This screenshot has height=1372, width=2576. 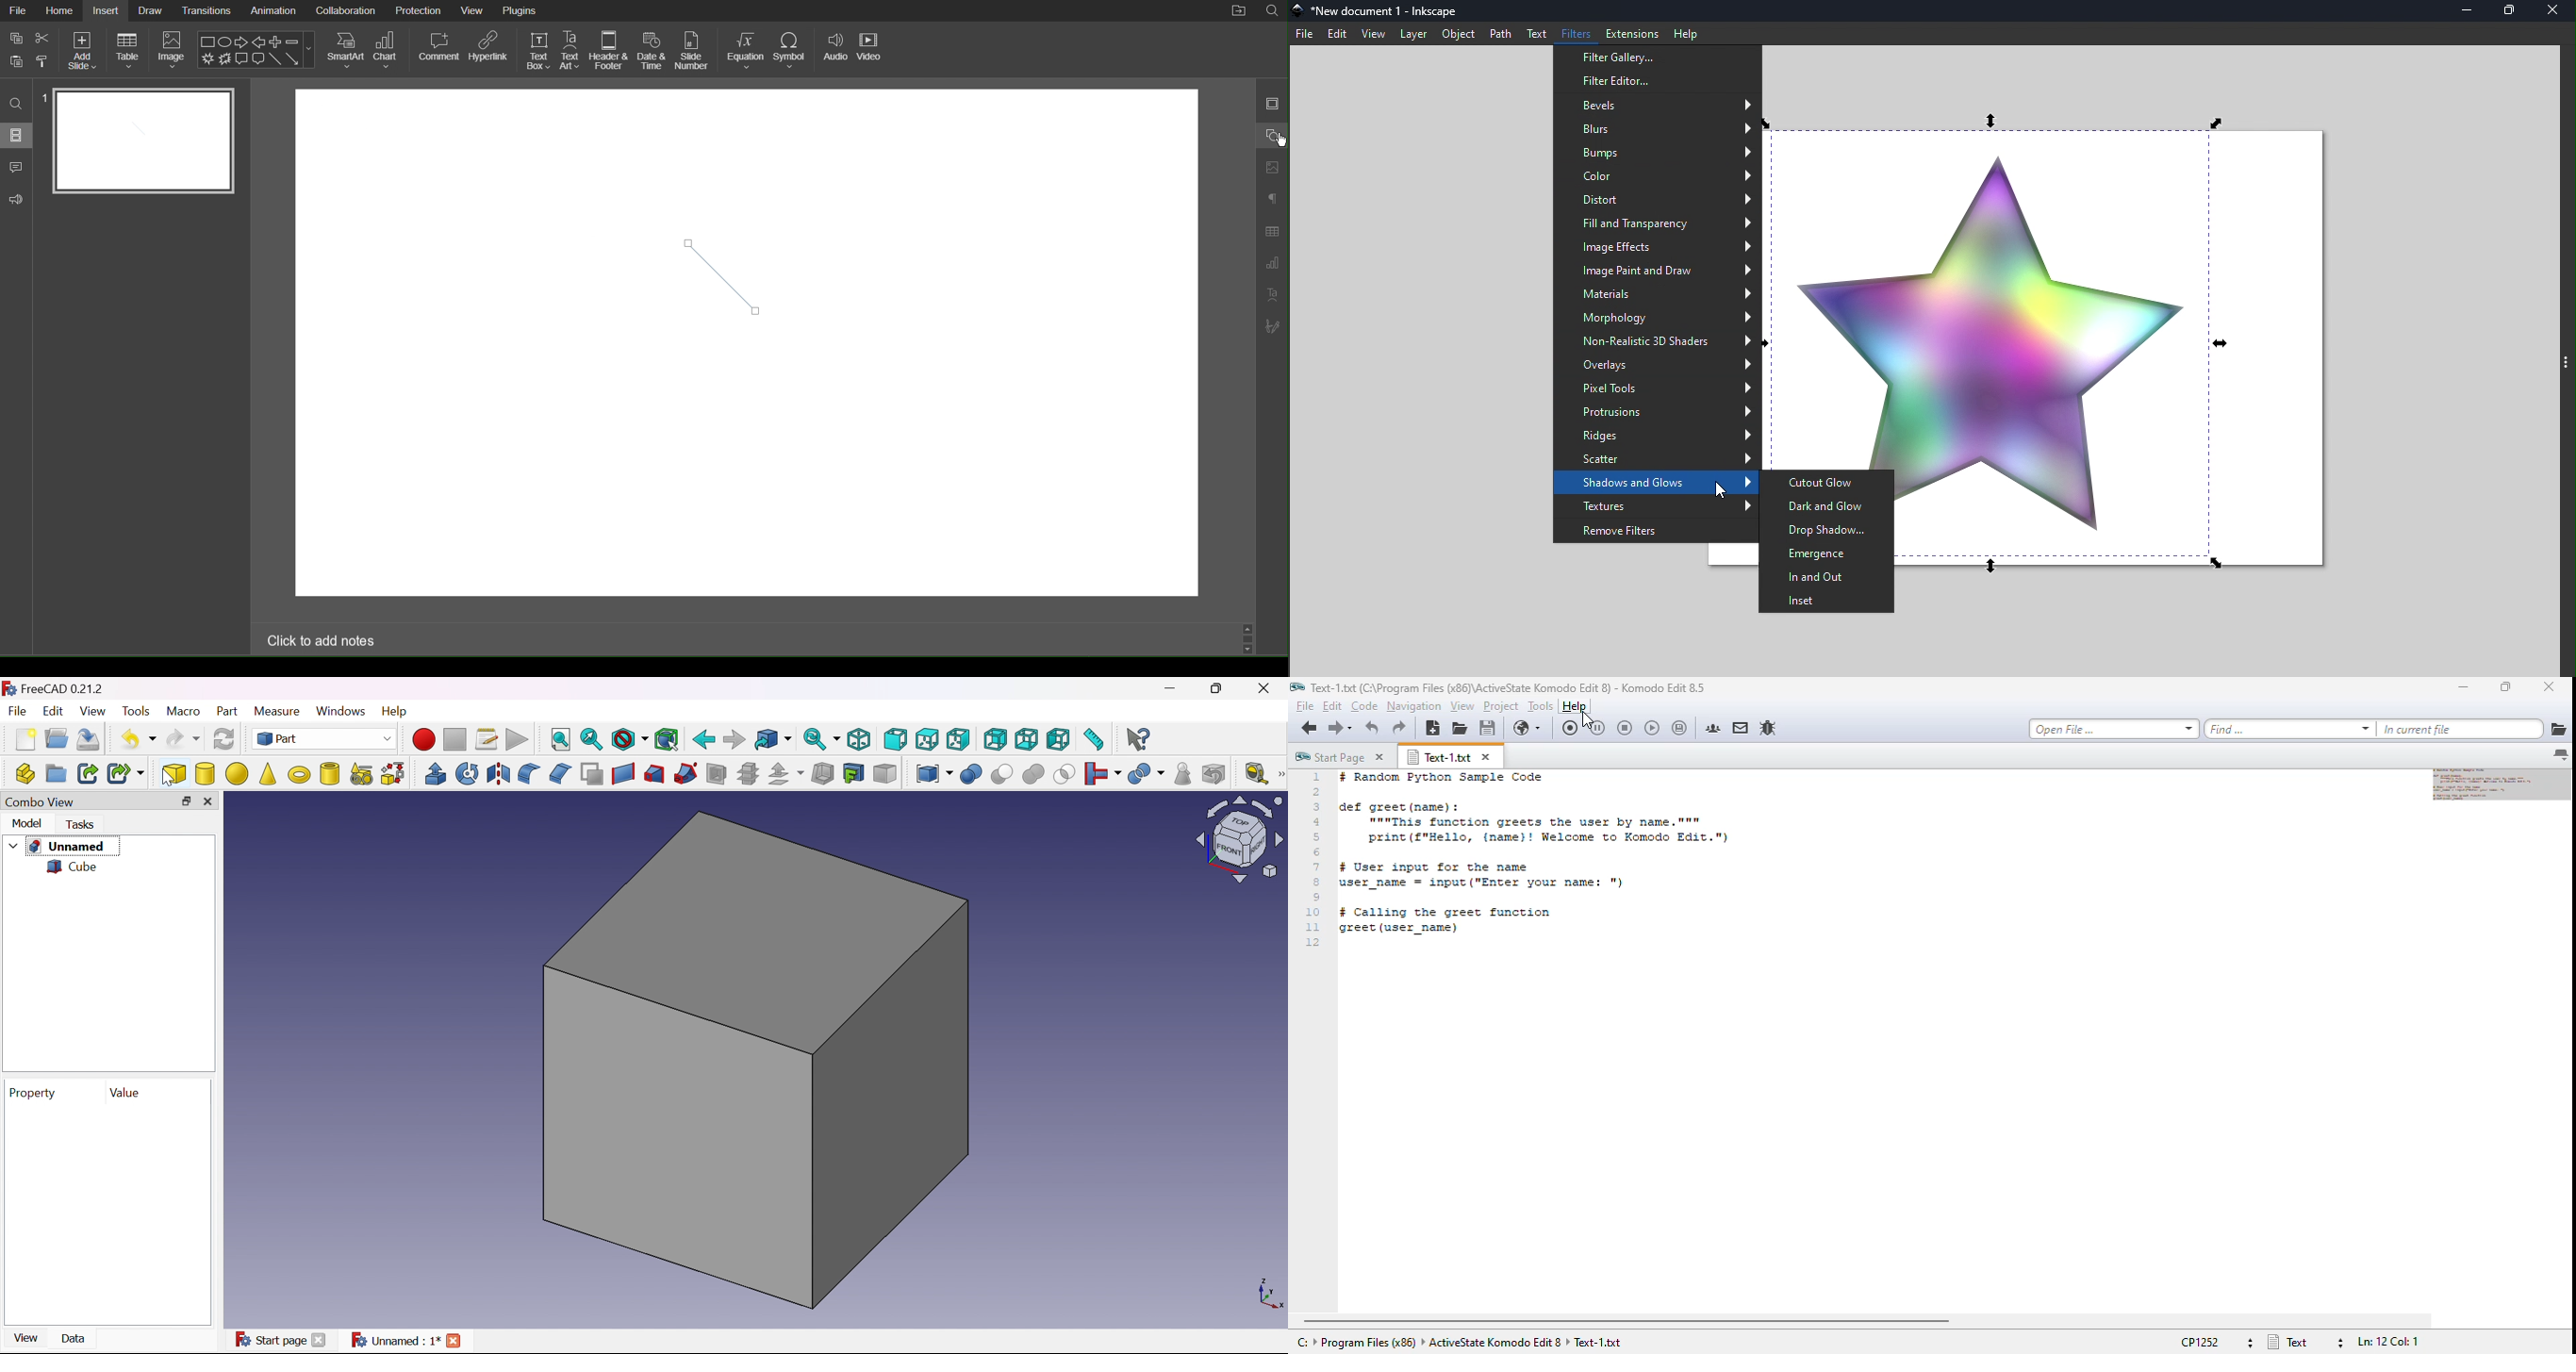 I want to click on Plugins, so click(x=522, y=11).